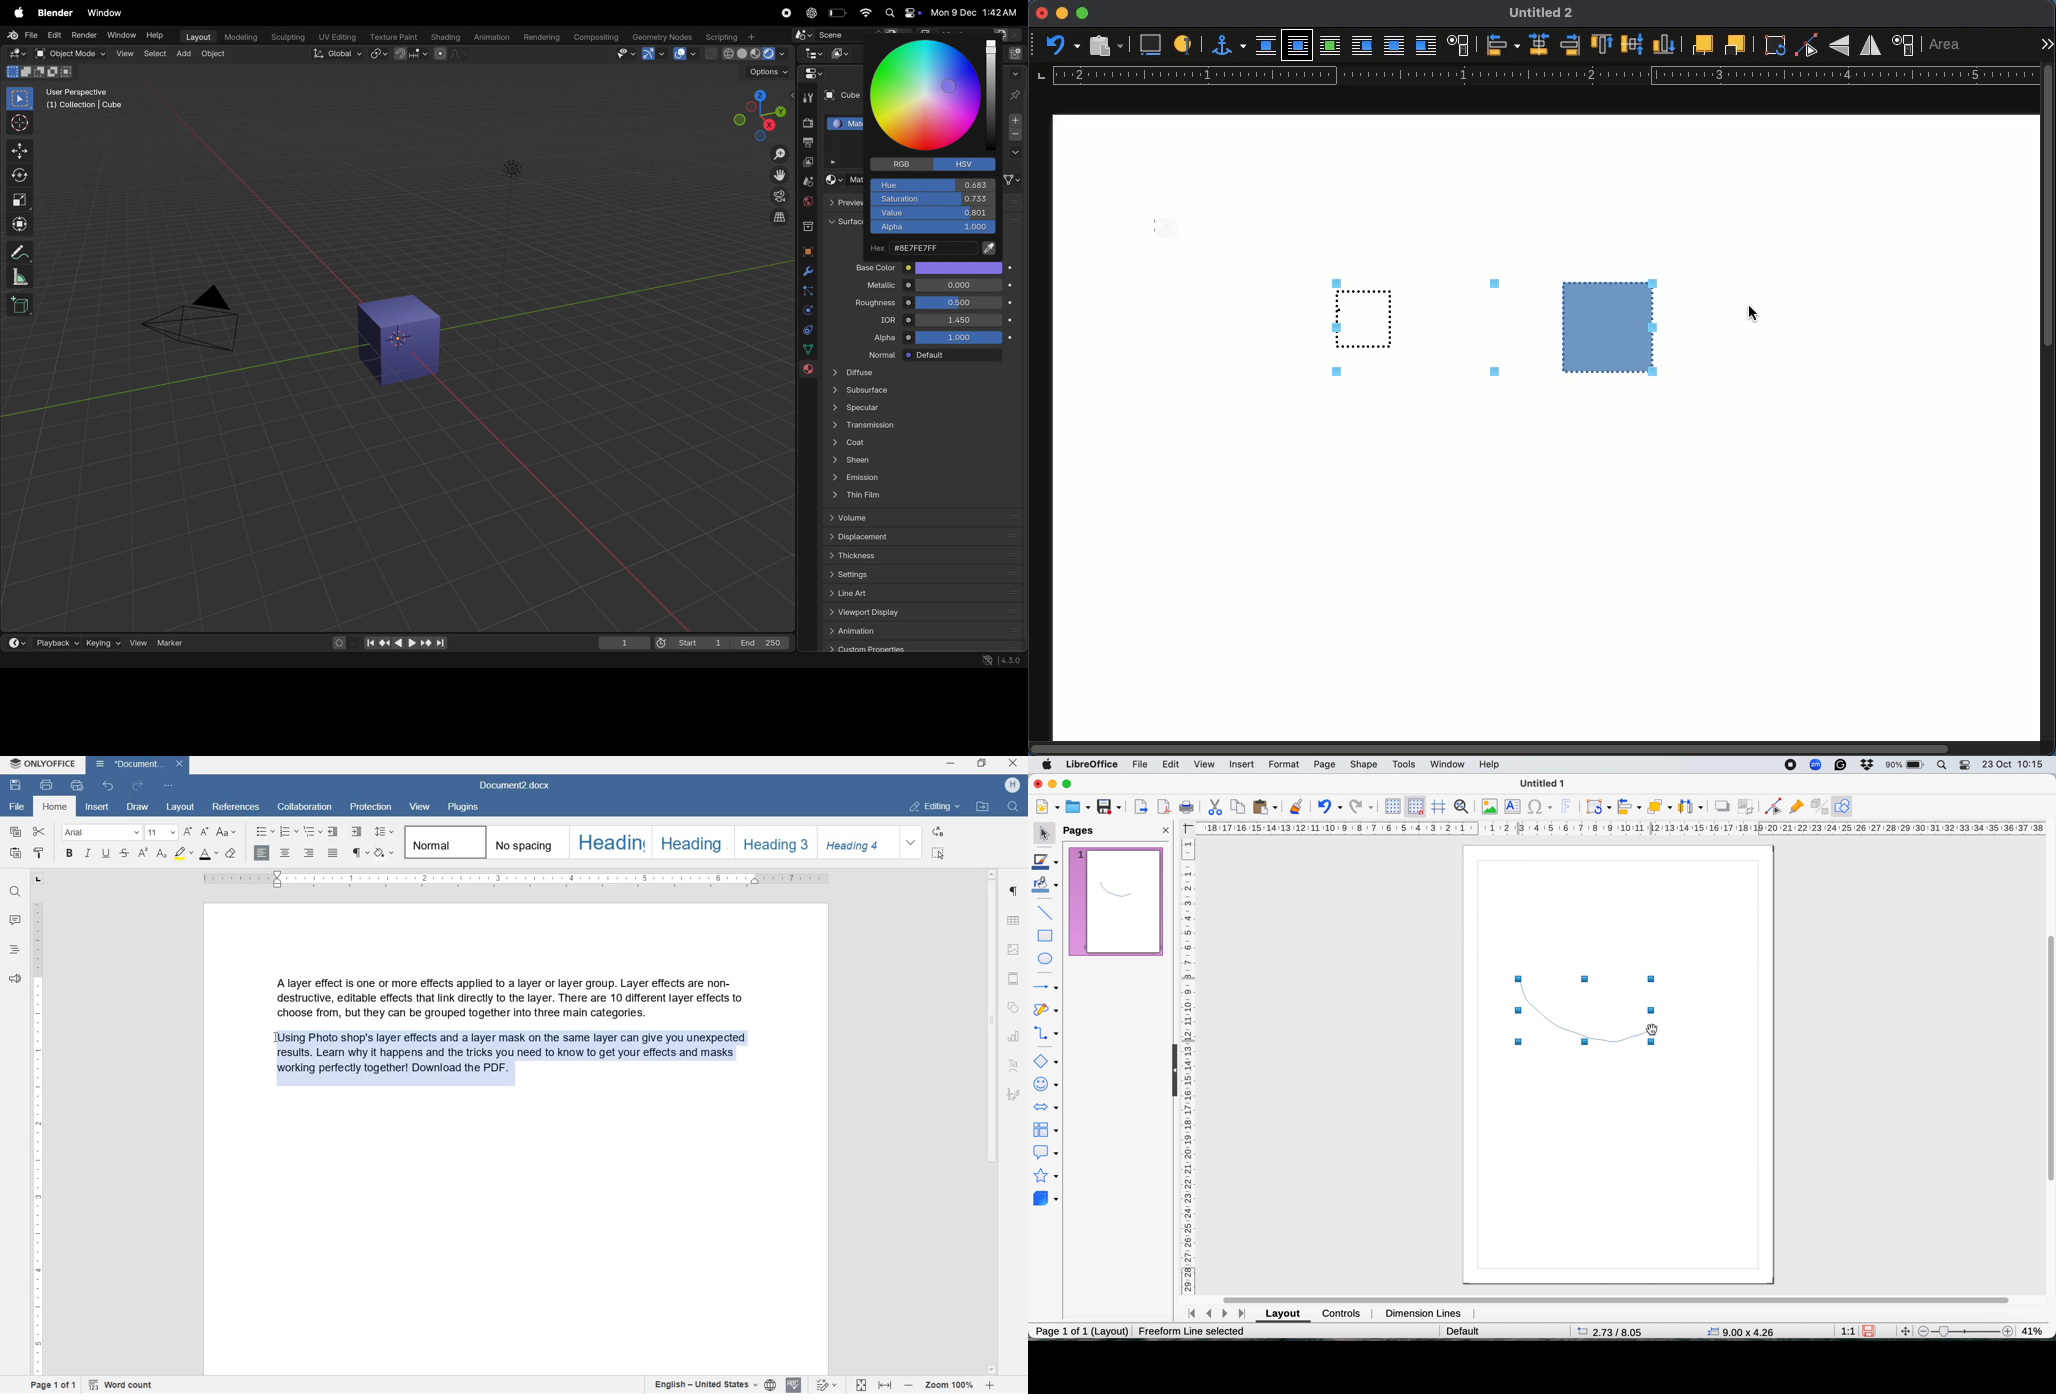 The height and width of the screenshot is (1400, 2072). I want to click on ellipse, so click(1048, 956).